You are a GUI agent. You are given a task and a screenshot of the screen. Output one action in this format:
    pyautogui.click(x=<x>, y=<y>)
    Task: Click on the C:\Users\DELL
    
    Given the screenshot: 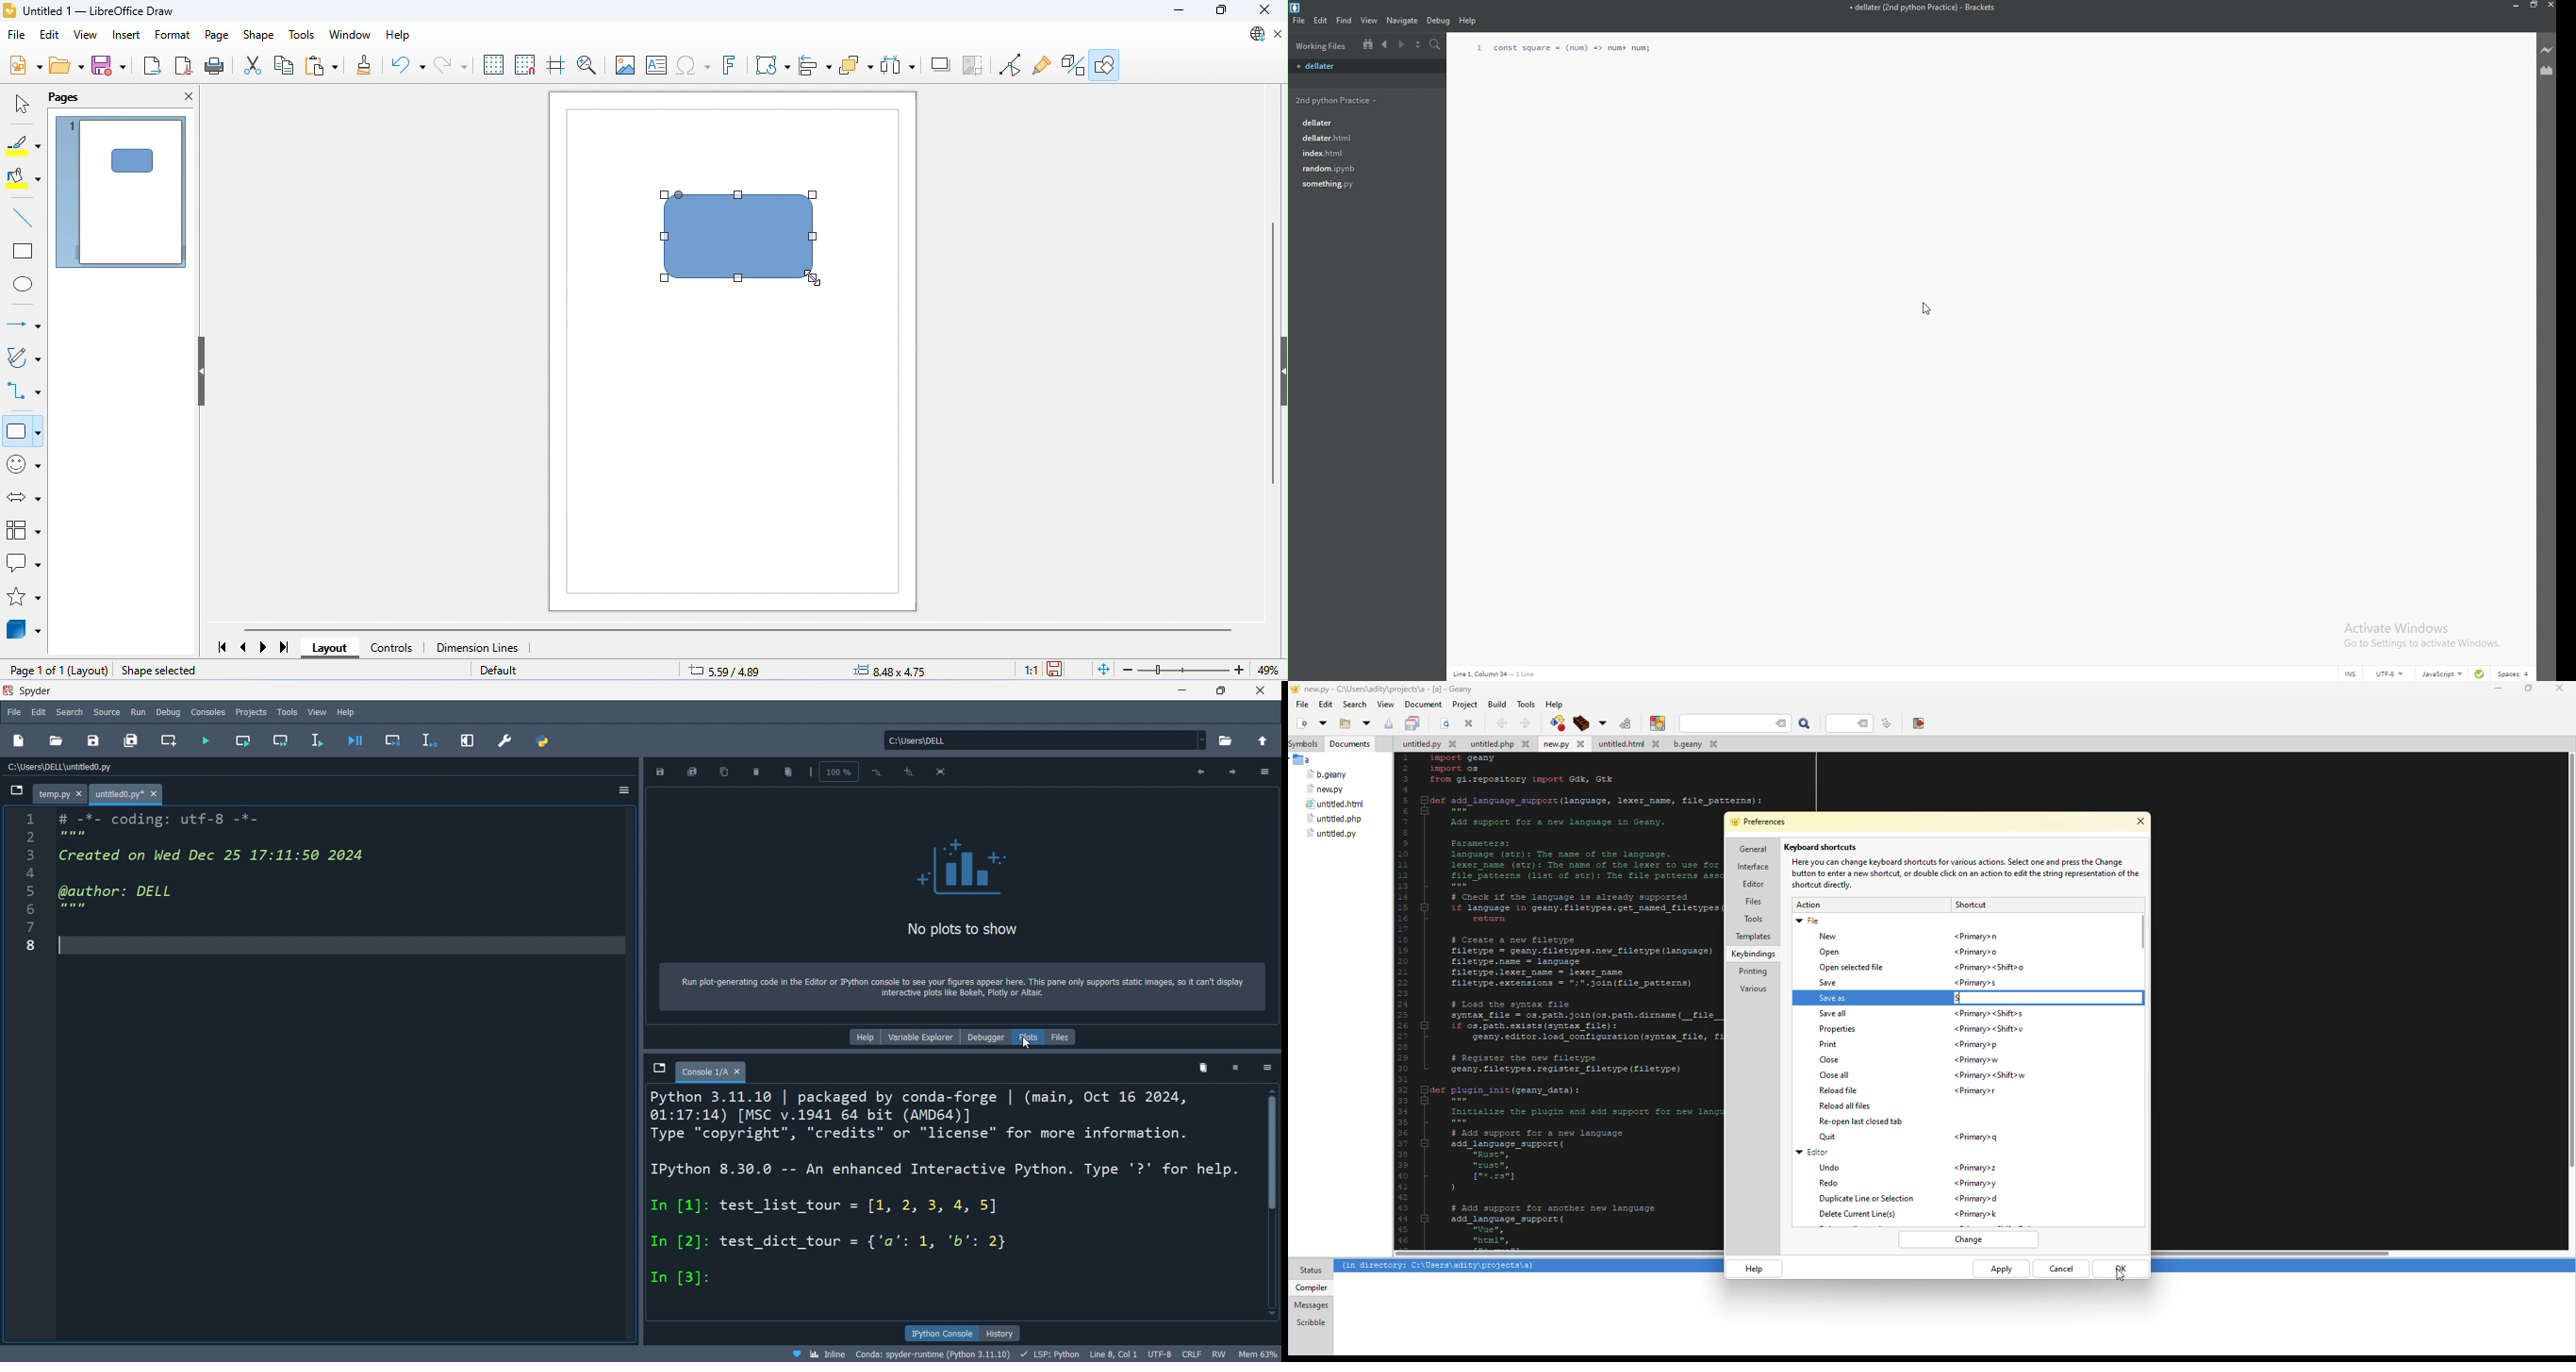 What is the action you would take?
    pyautogui.click(x=1044, y=740)
    